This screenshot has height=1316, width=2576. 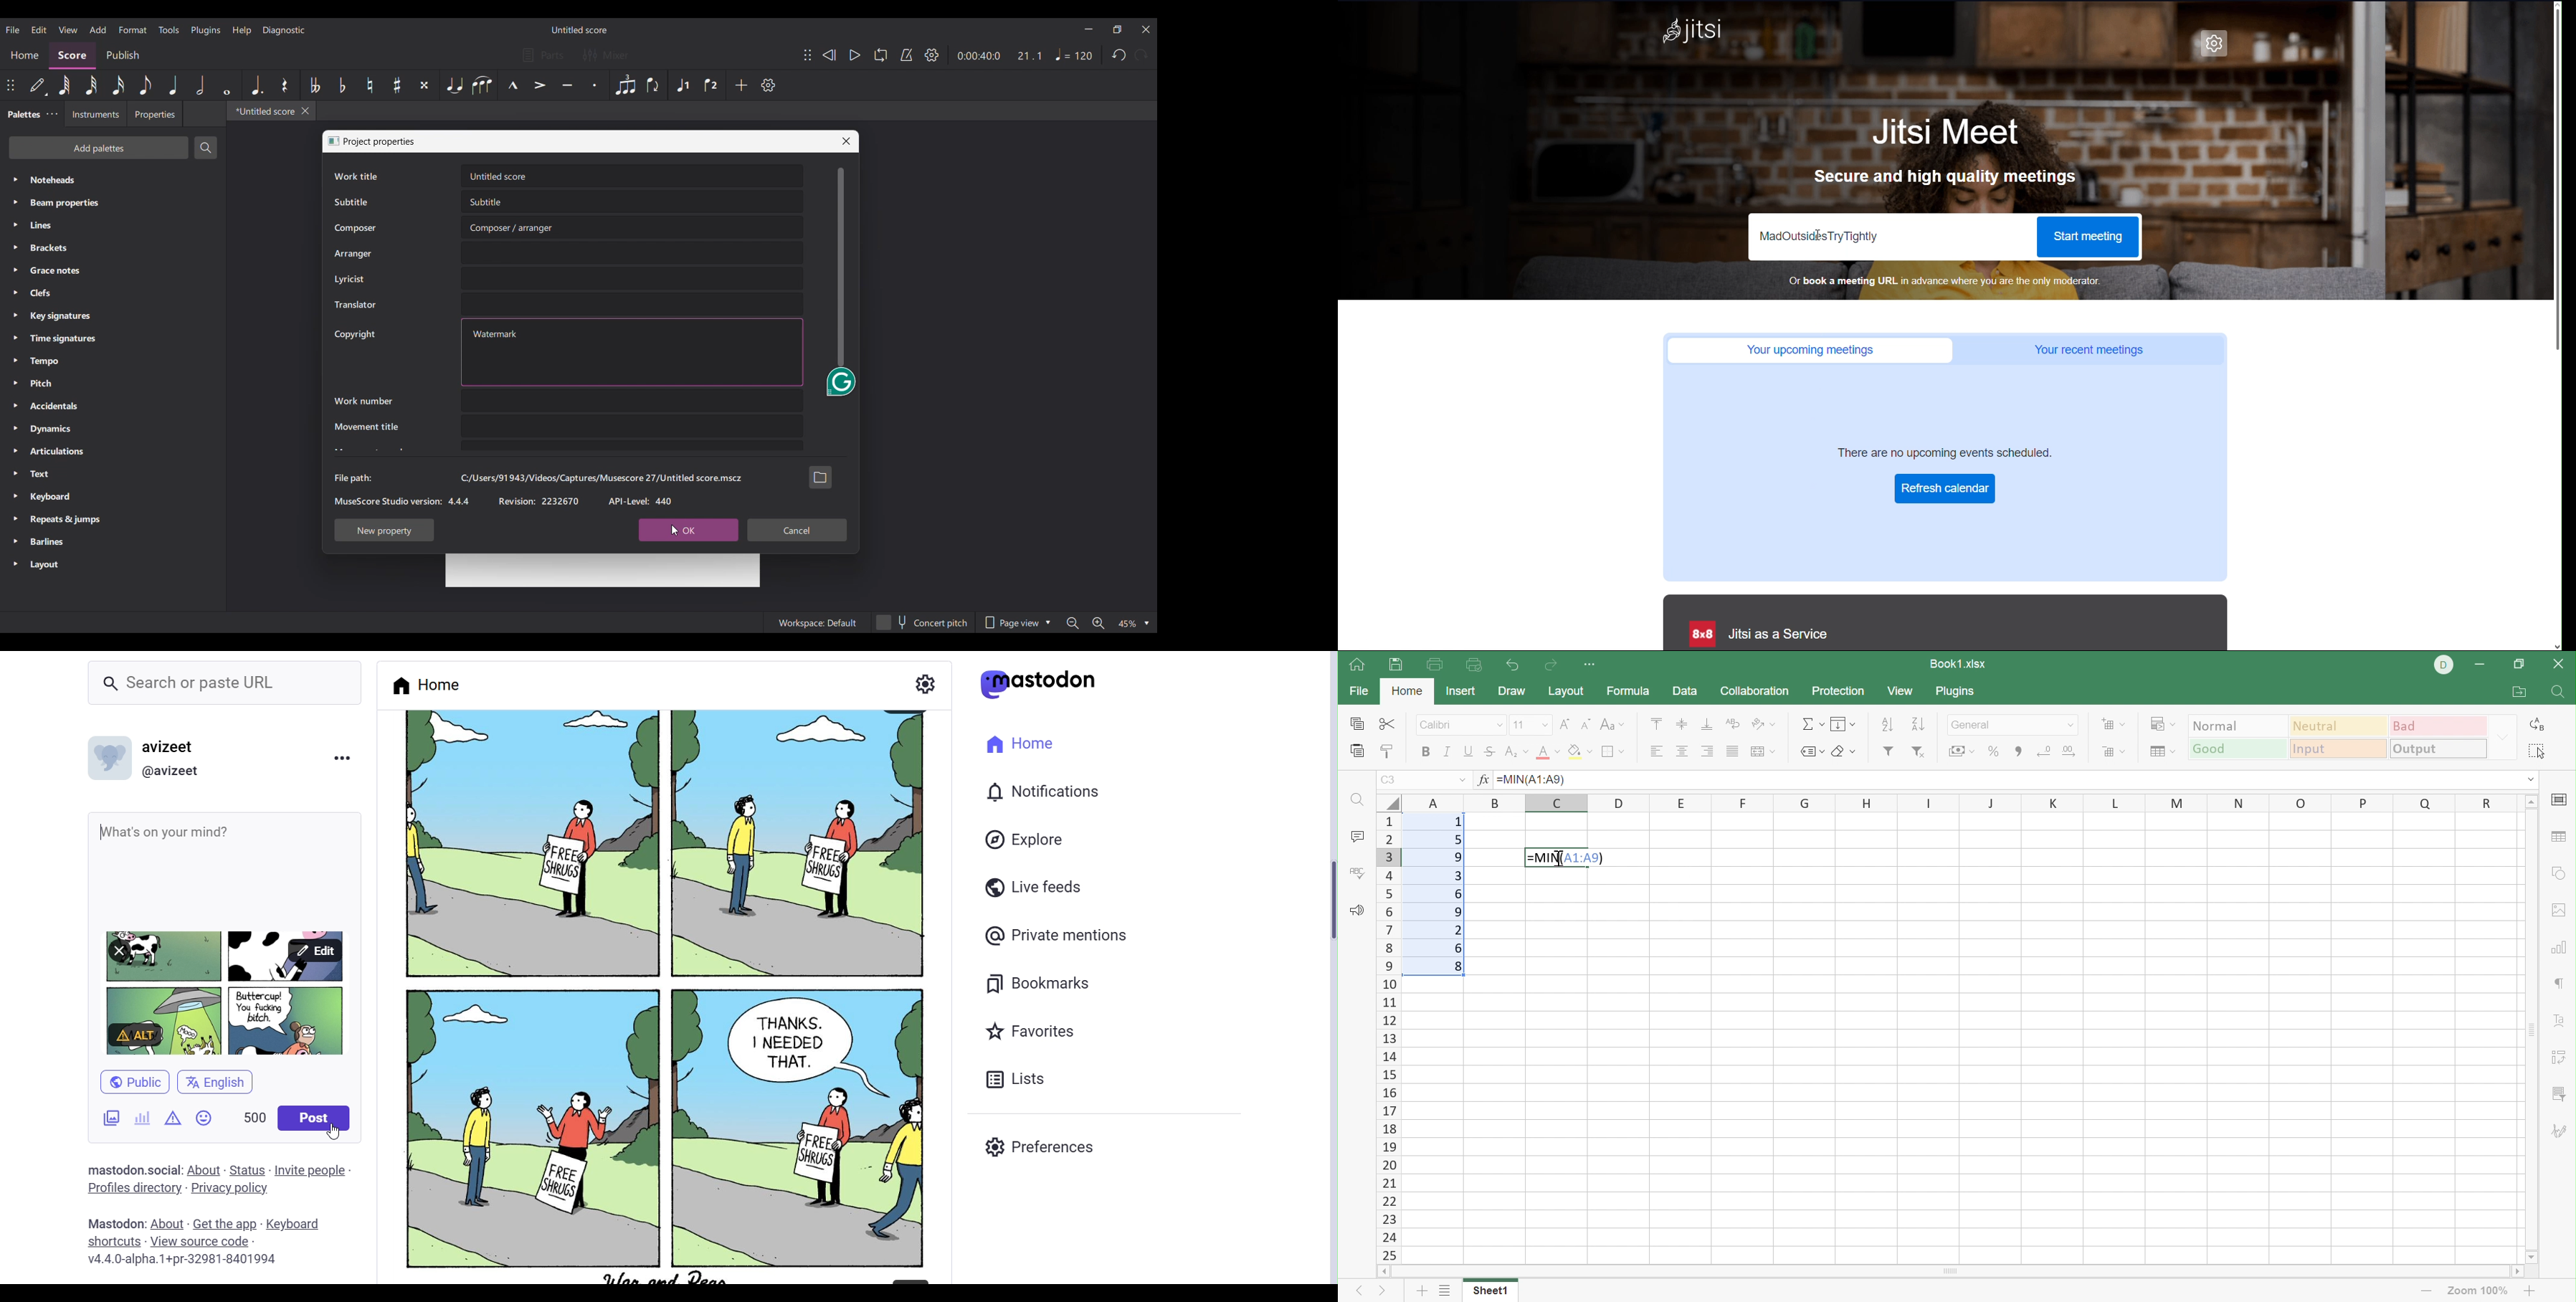 What do you see at coordinates (632, 278) in the screenshot?
I see `Text box for Lyricist` at bounding box center [632, 278].